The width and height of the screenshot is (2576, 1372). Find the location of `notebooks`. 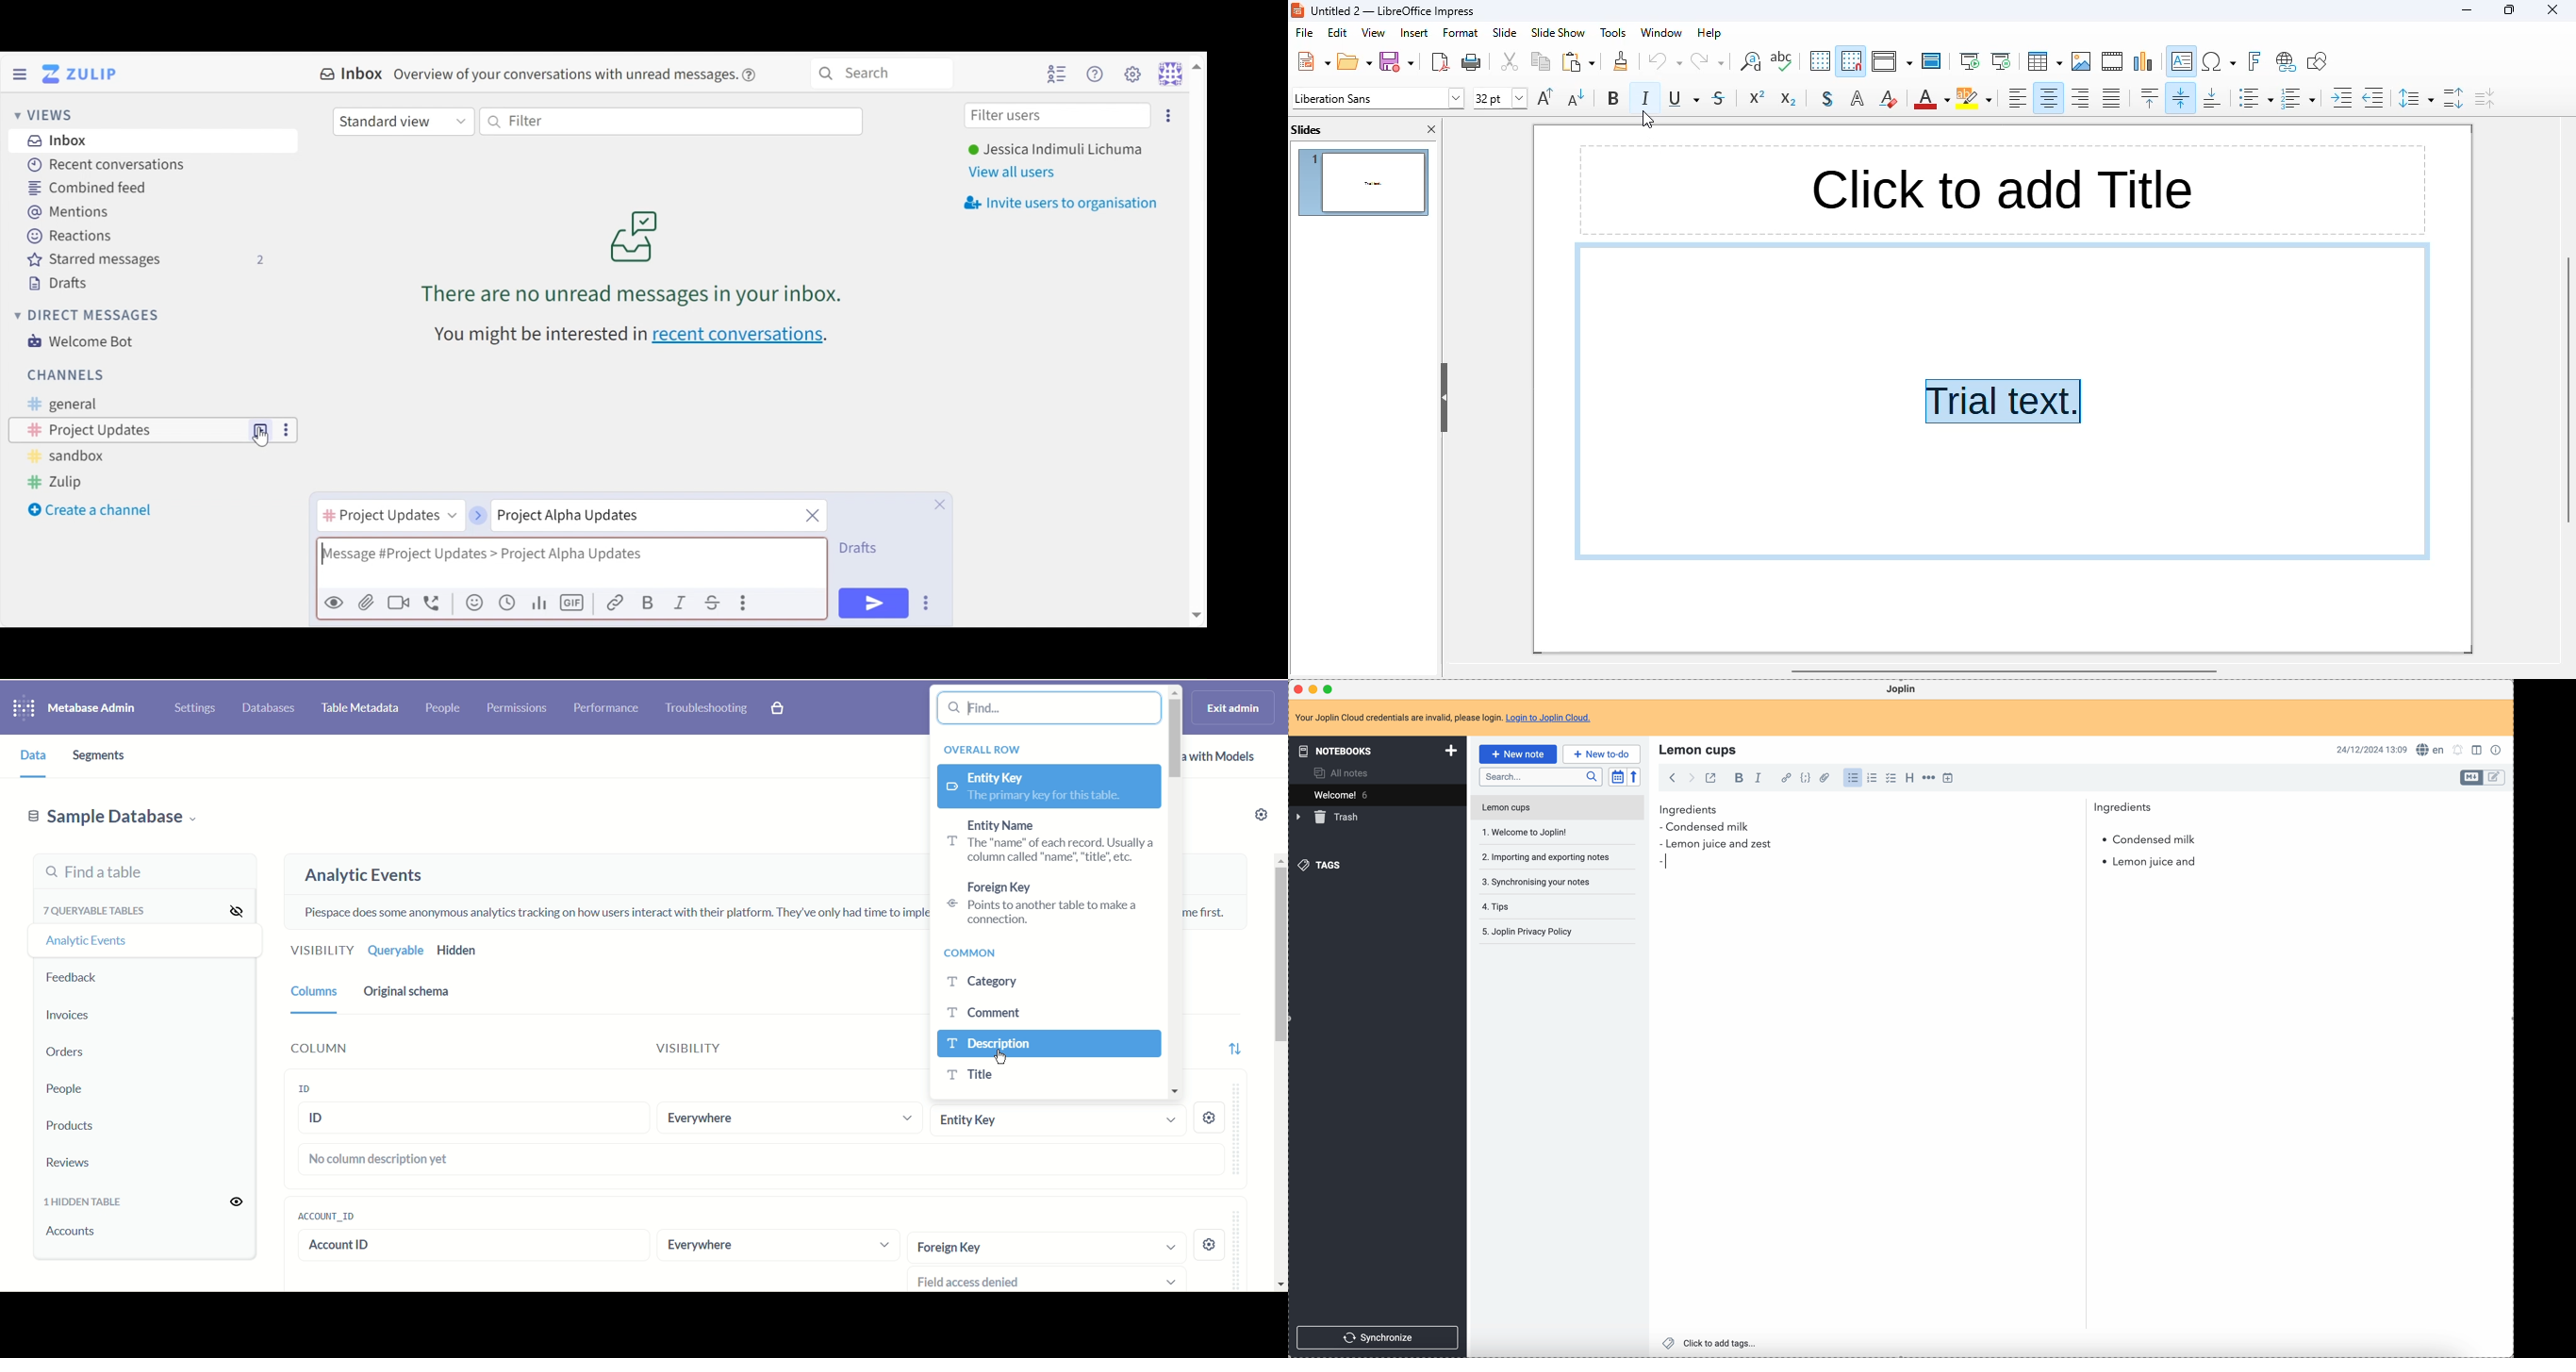

notebooks is located at coordinates (1379, 750).